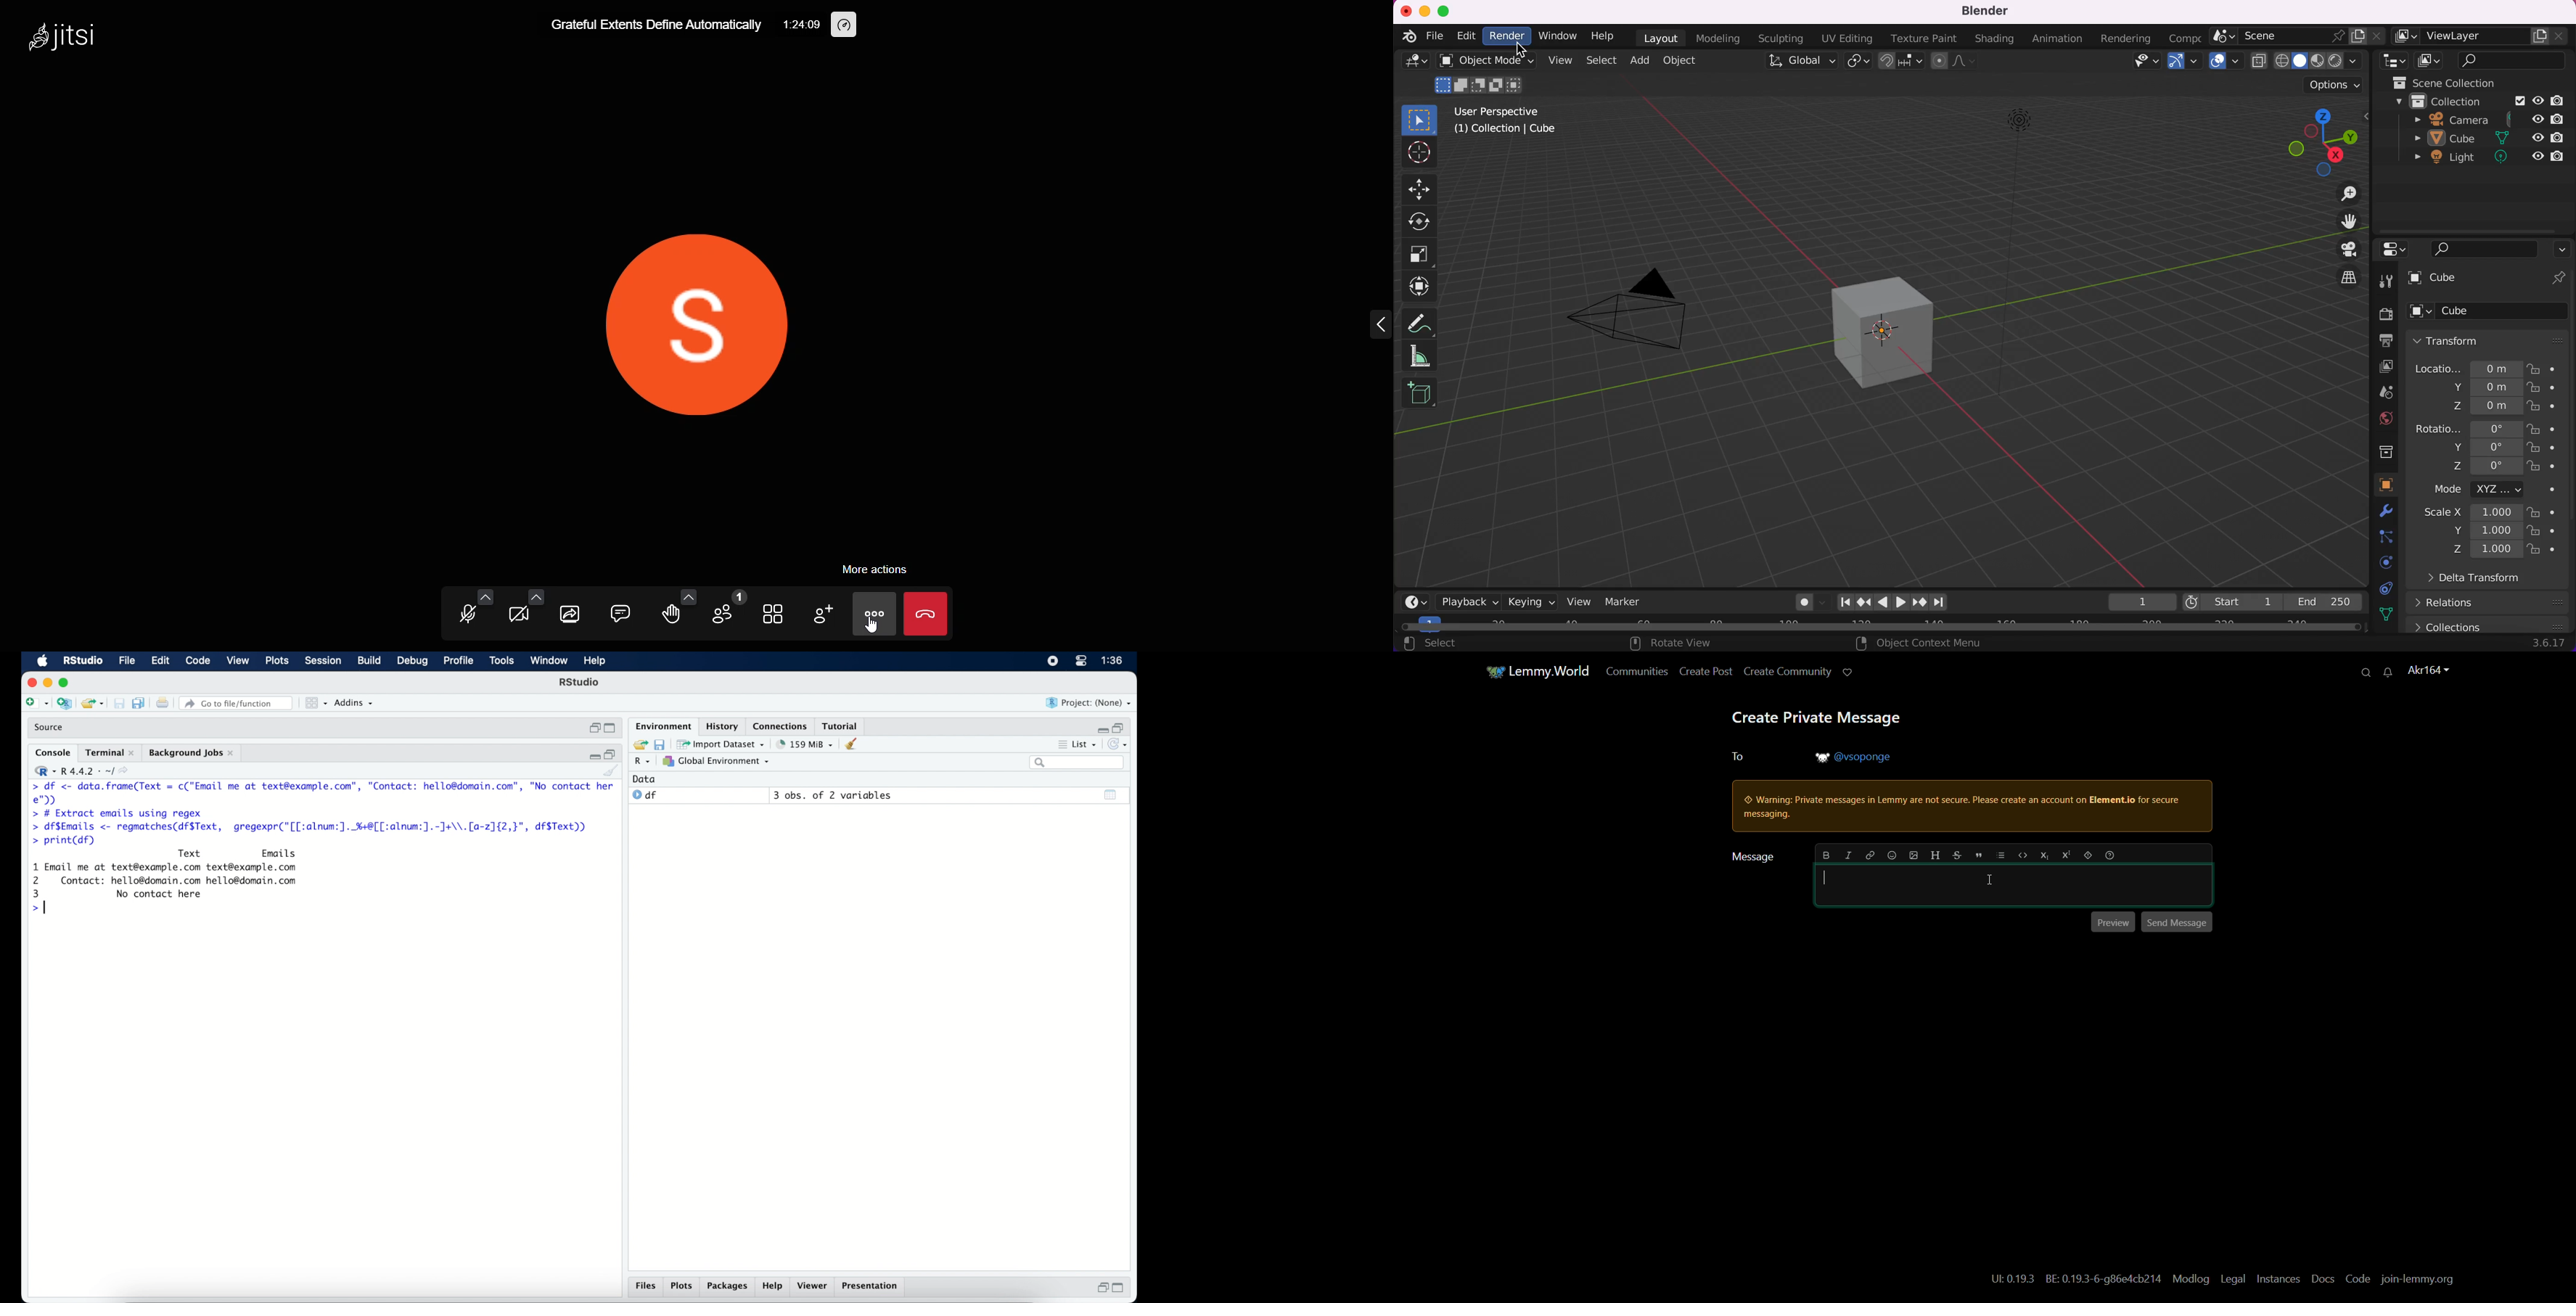  I want to click on delta transform, so click(2483, 579).